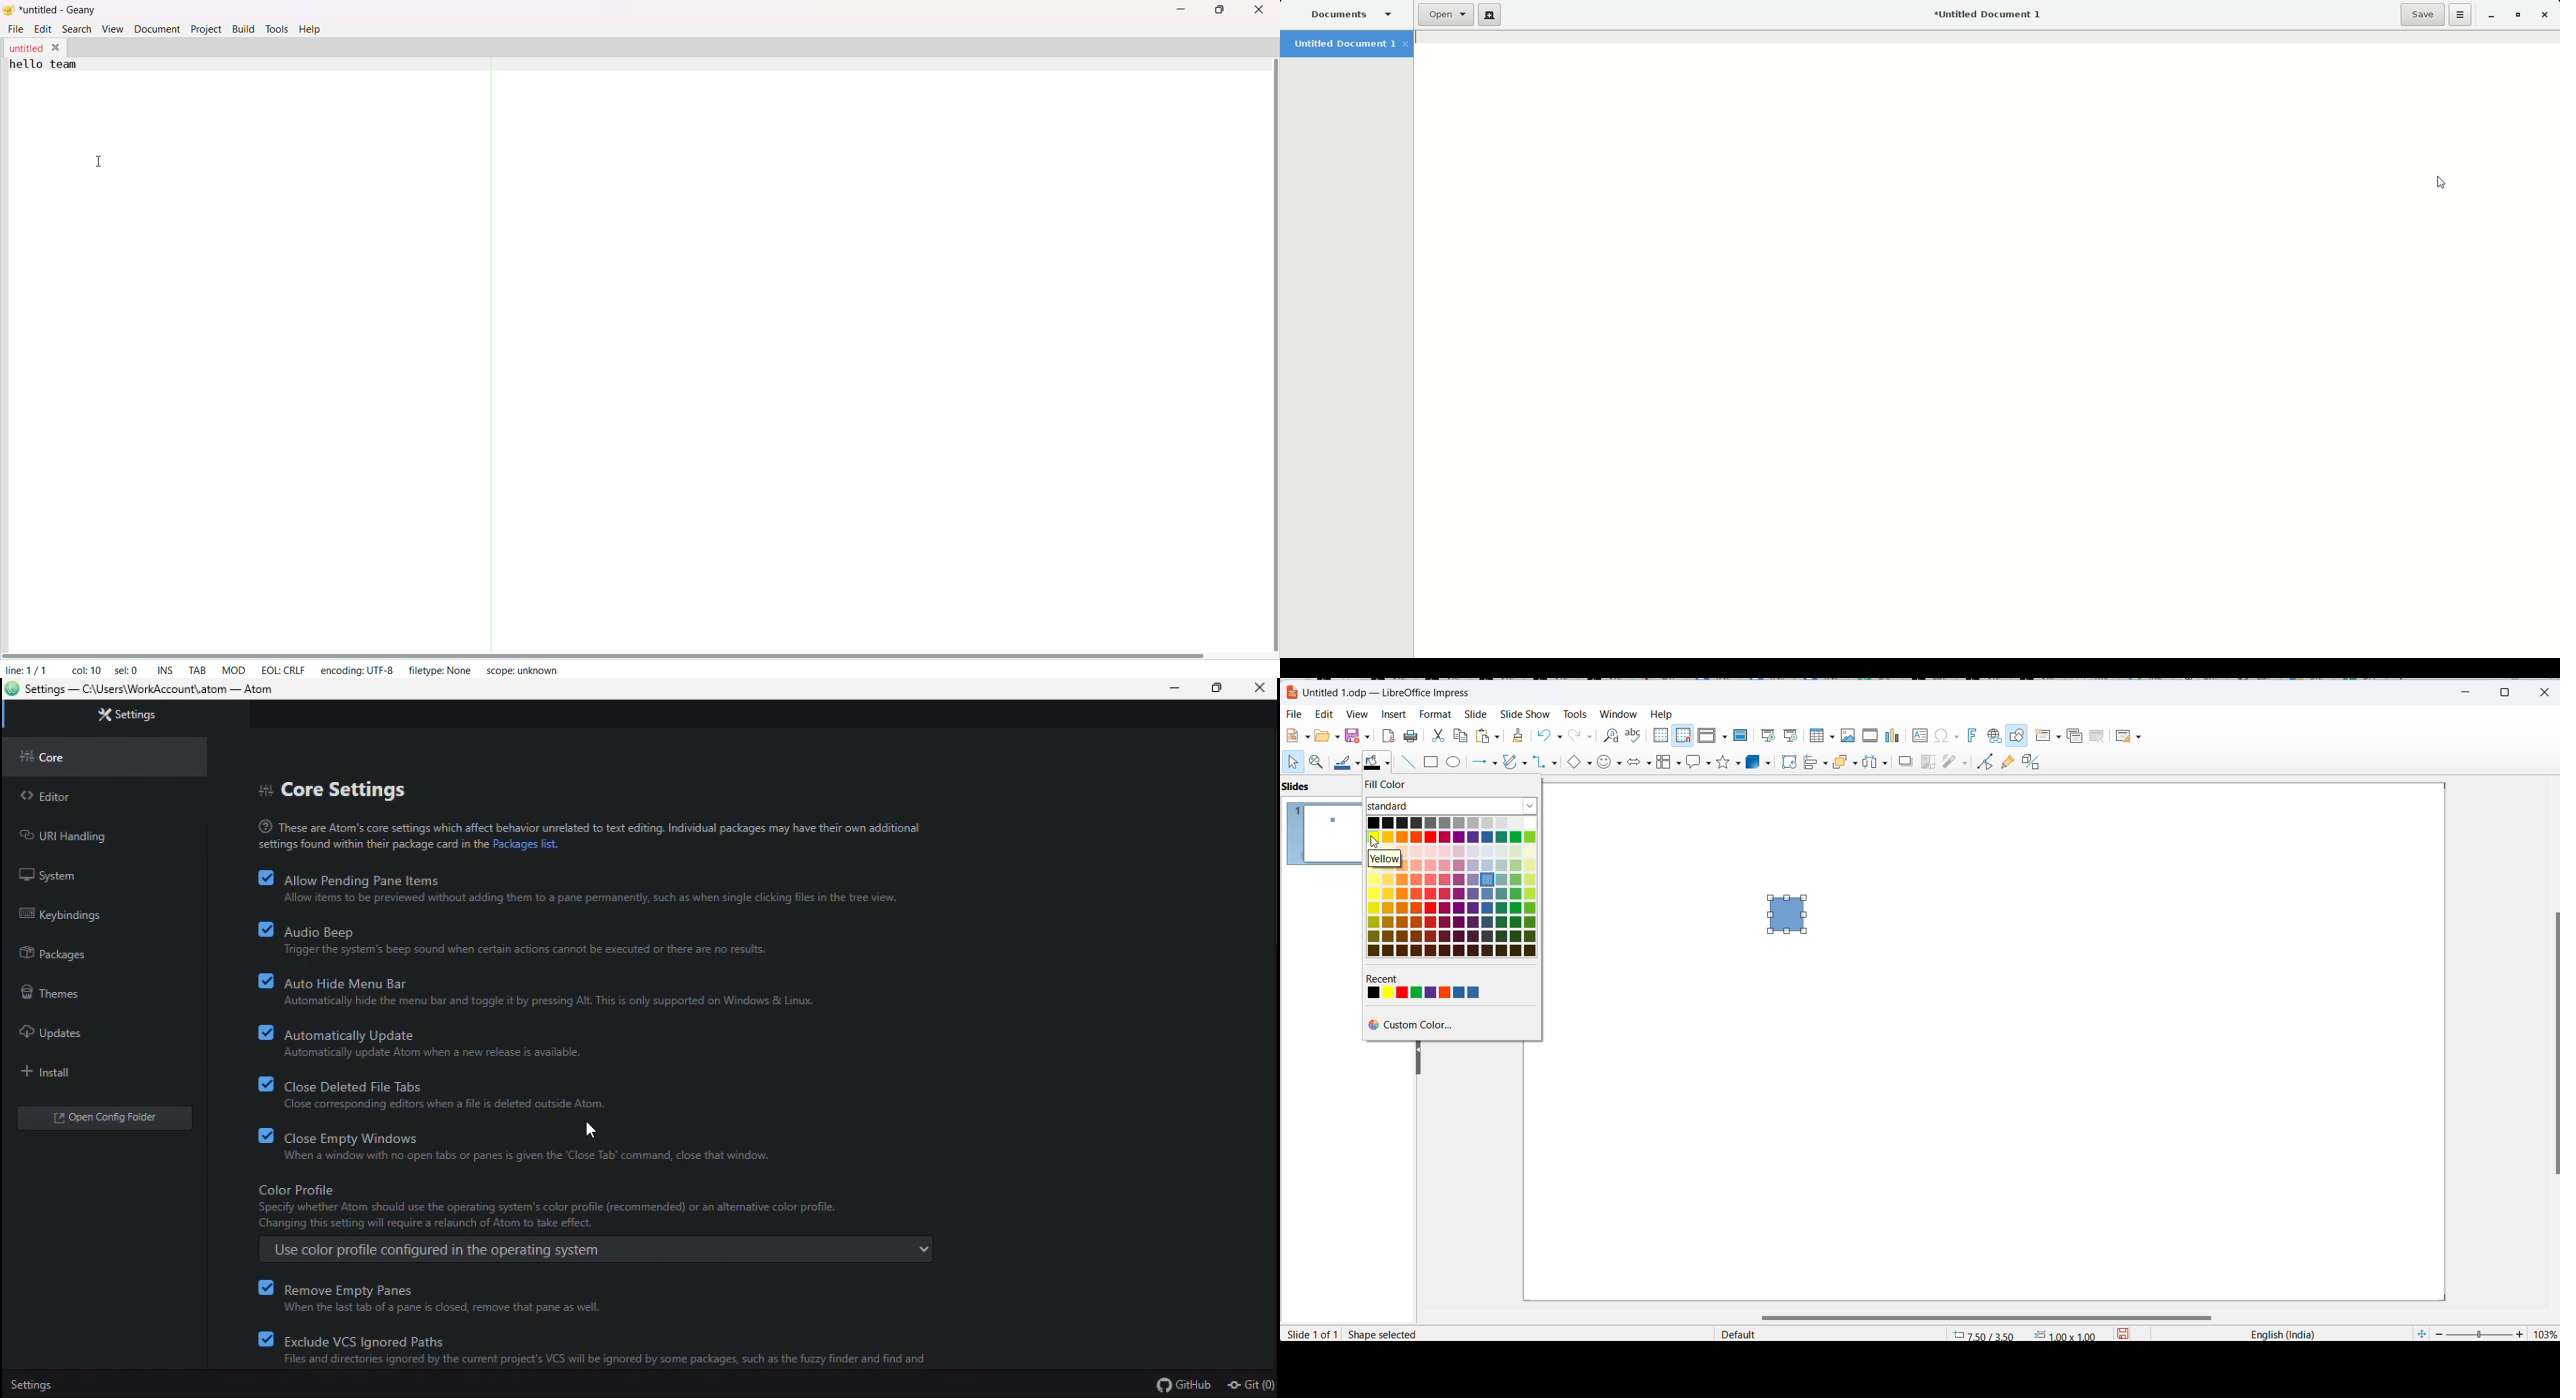 The height and width of the screenshot is (1400, 2576). I want to click on Snap to grid, so click(1683, 735).